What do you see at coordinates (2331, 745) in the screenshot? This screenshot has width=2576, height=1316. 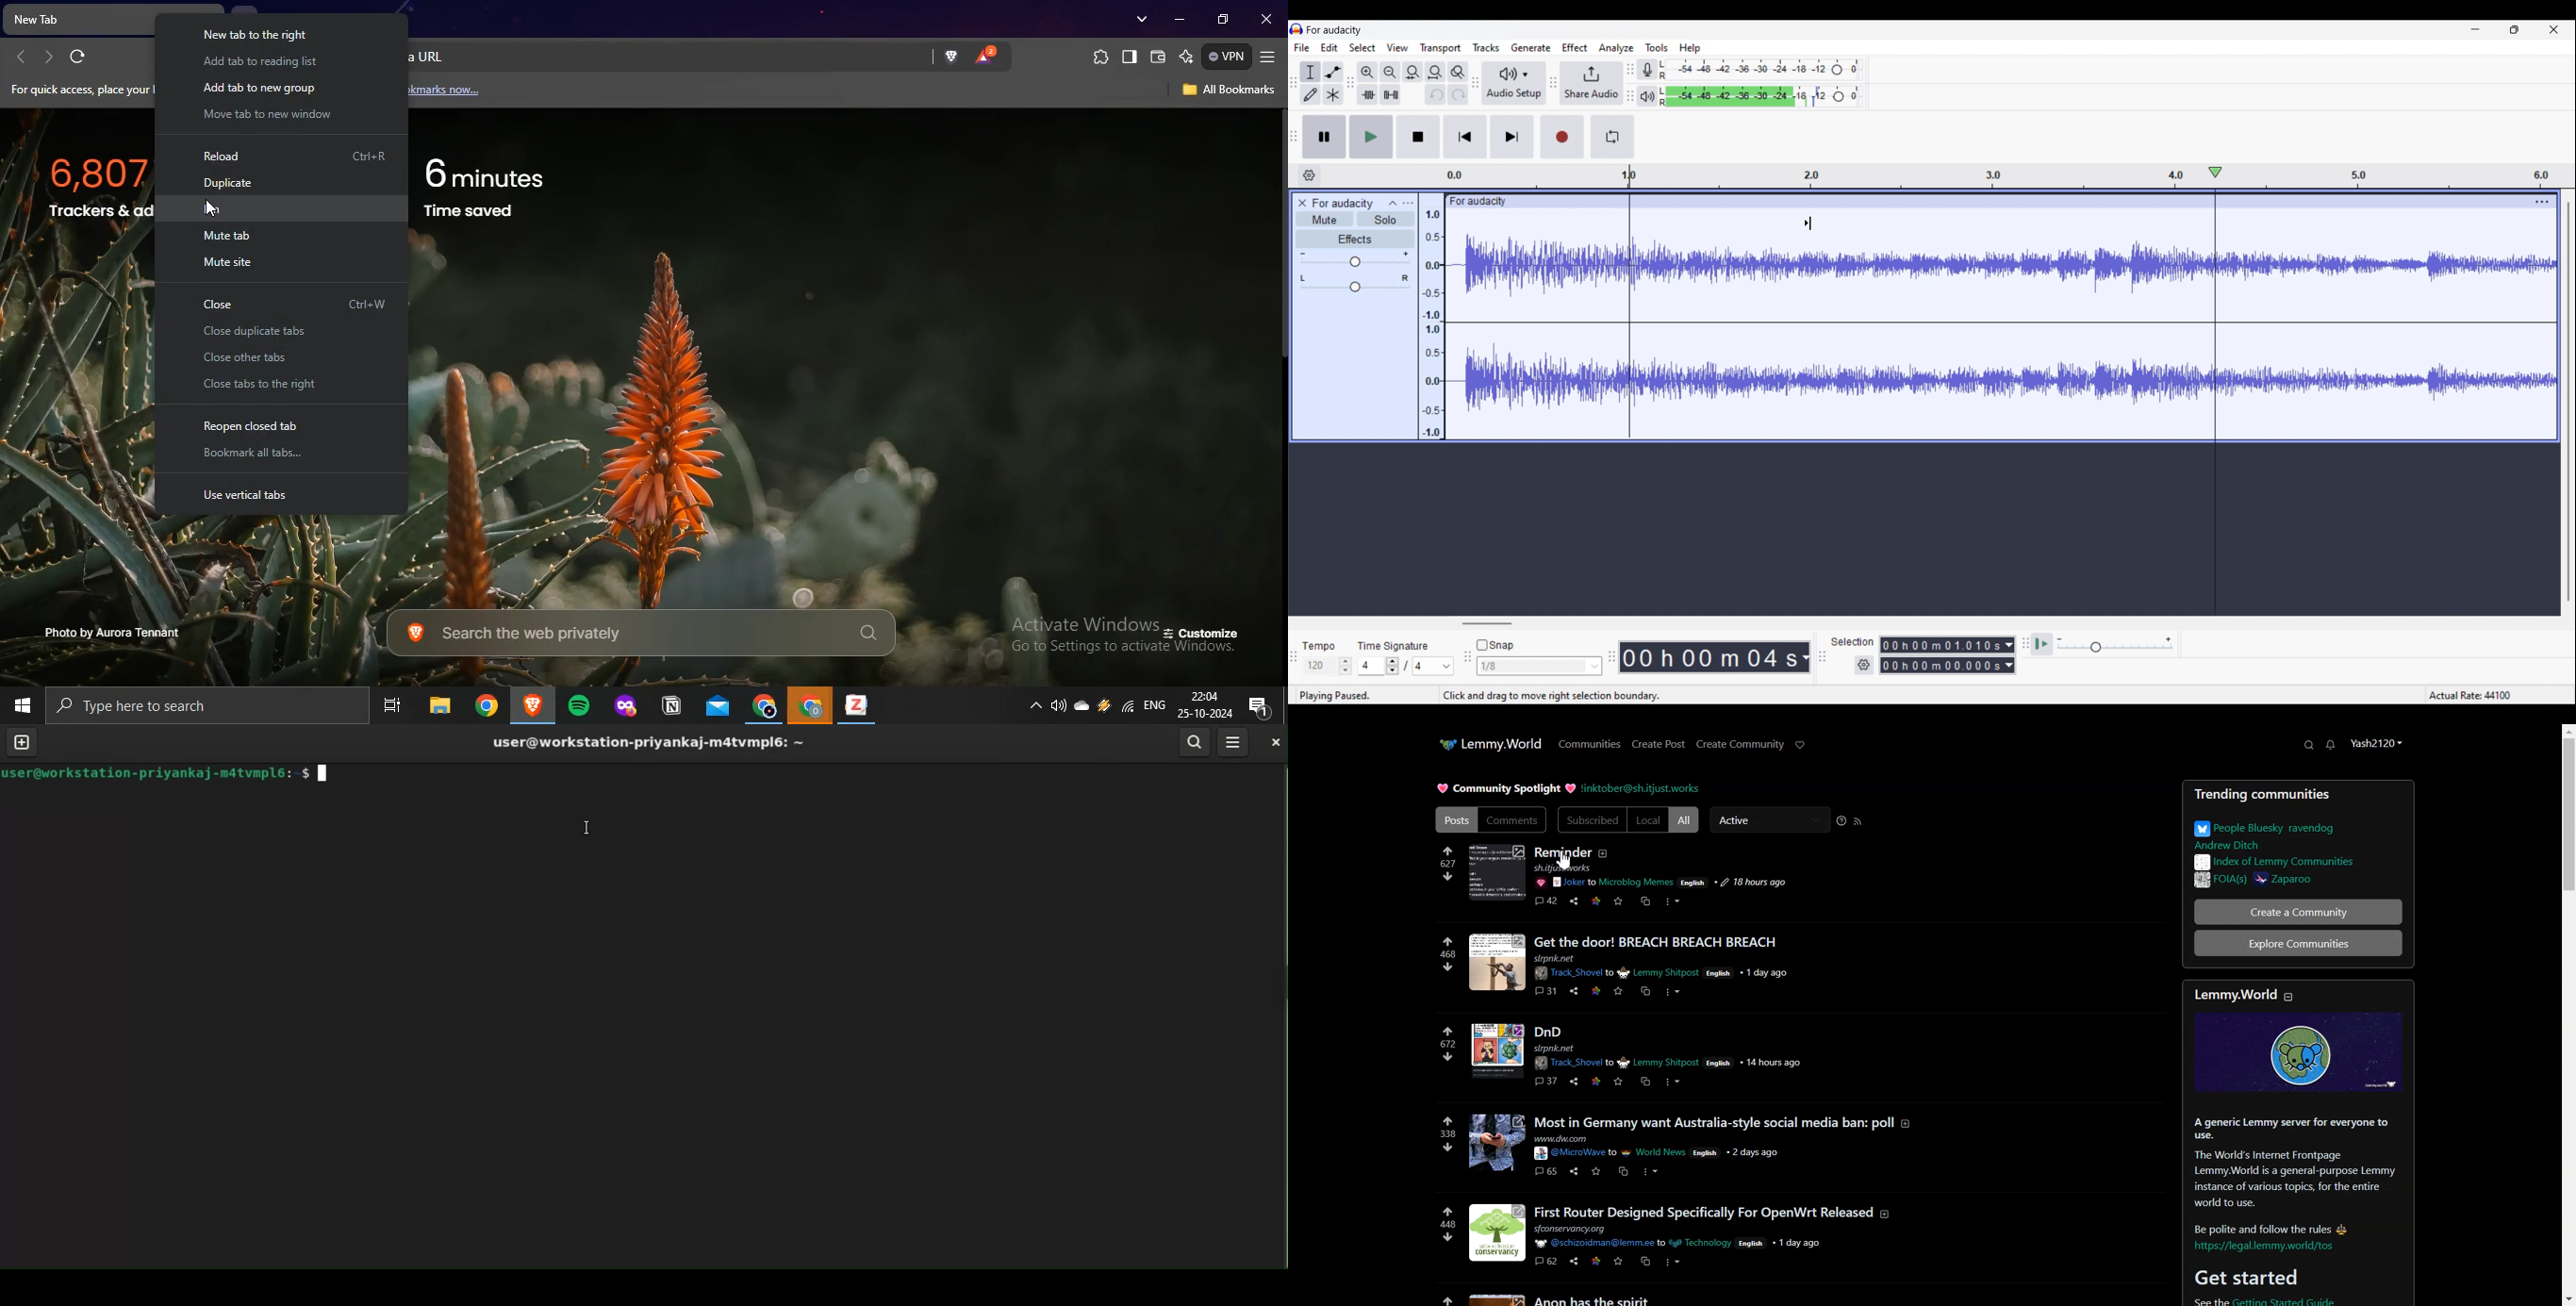 I see `Unread Messages` at bounding box center [2331, 745].